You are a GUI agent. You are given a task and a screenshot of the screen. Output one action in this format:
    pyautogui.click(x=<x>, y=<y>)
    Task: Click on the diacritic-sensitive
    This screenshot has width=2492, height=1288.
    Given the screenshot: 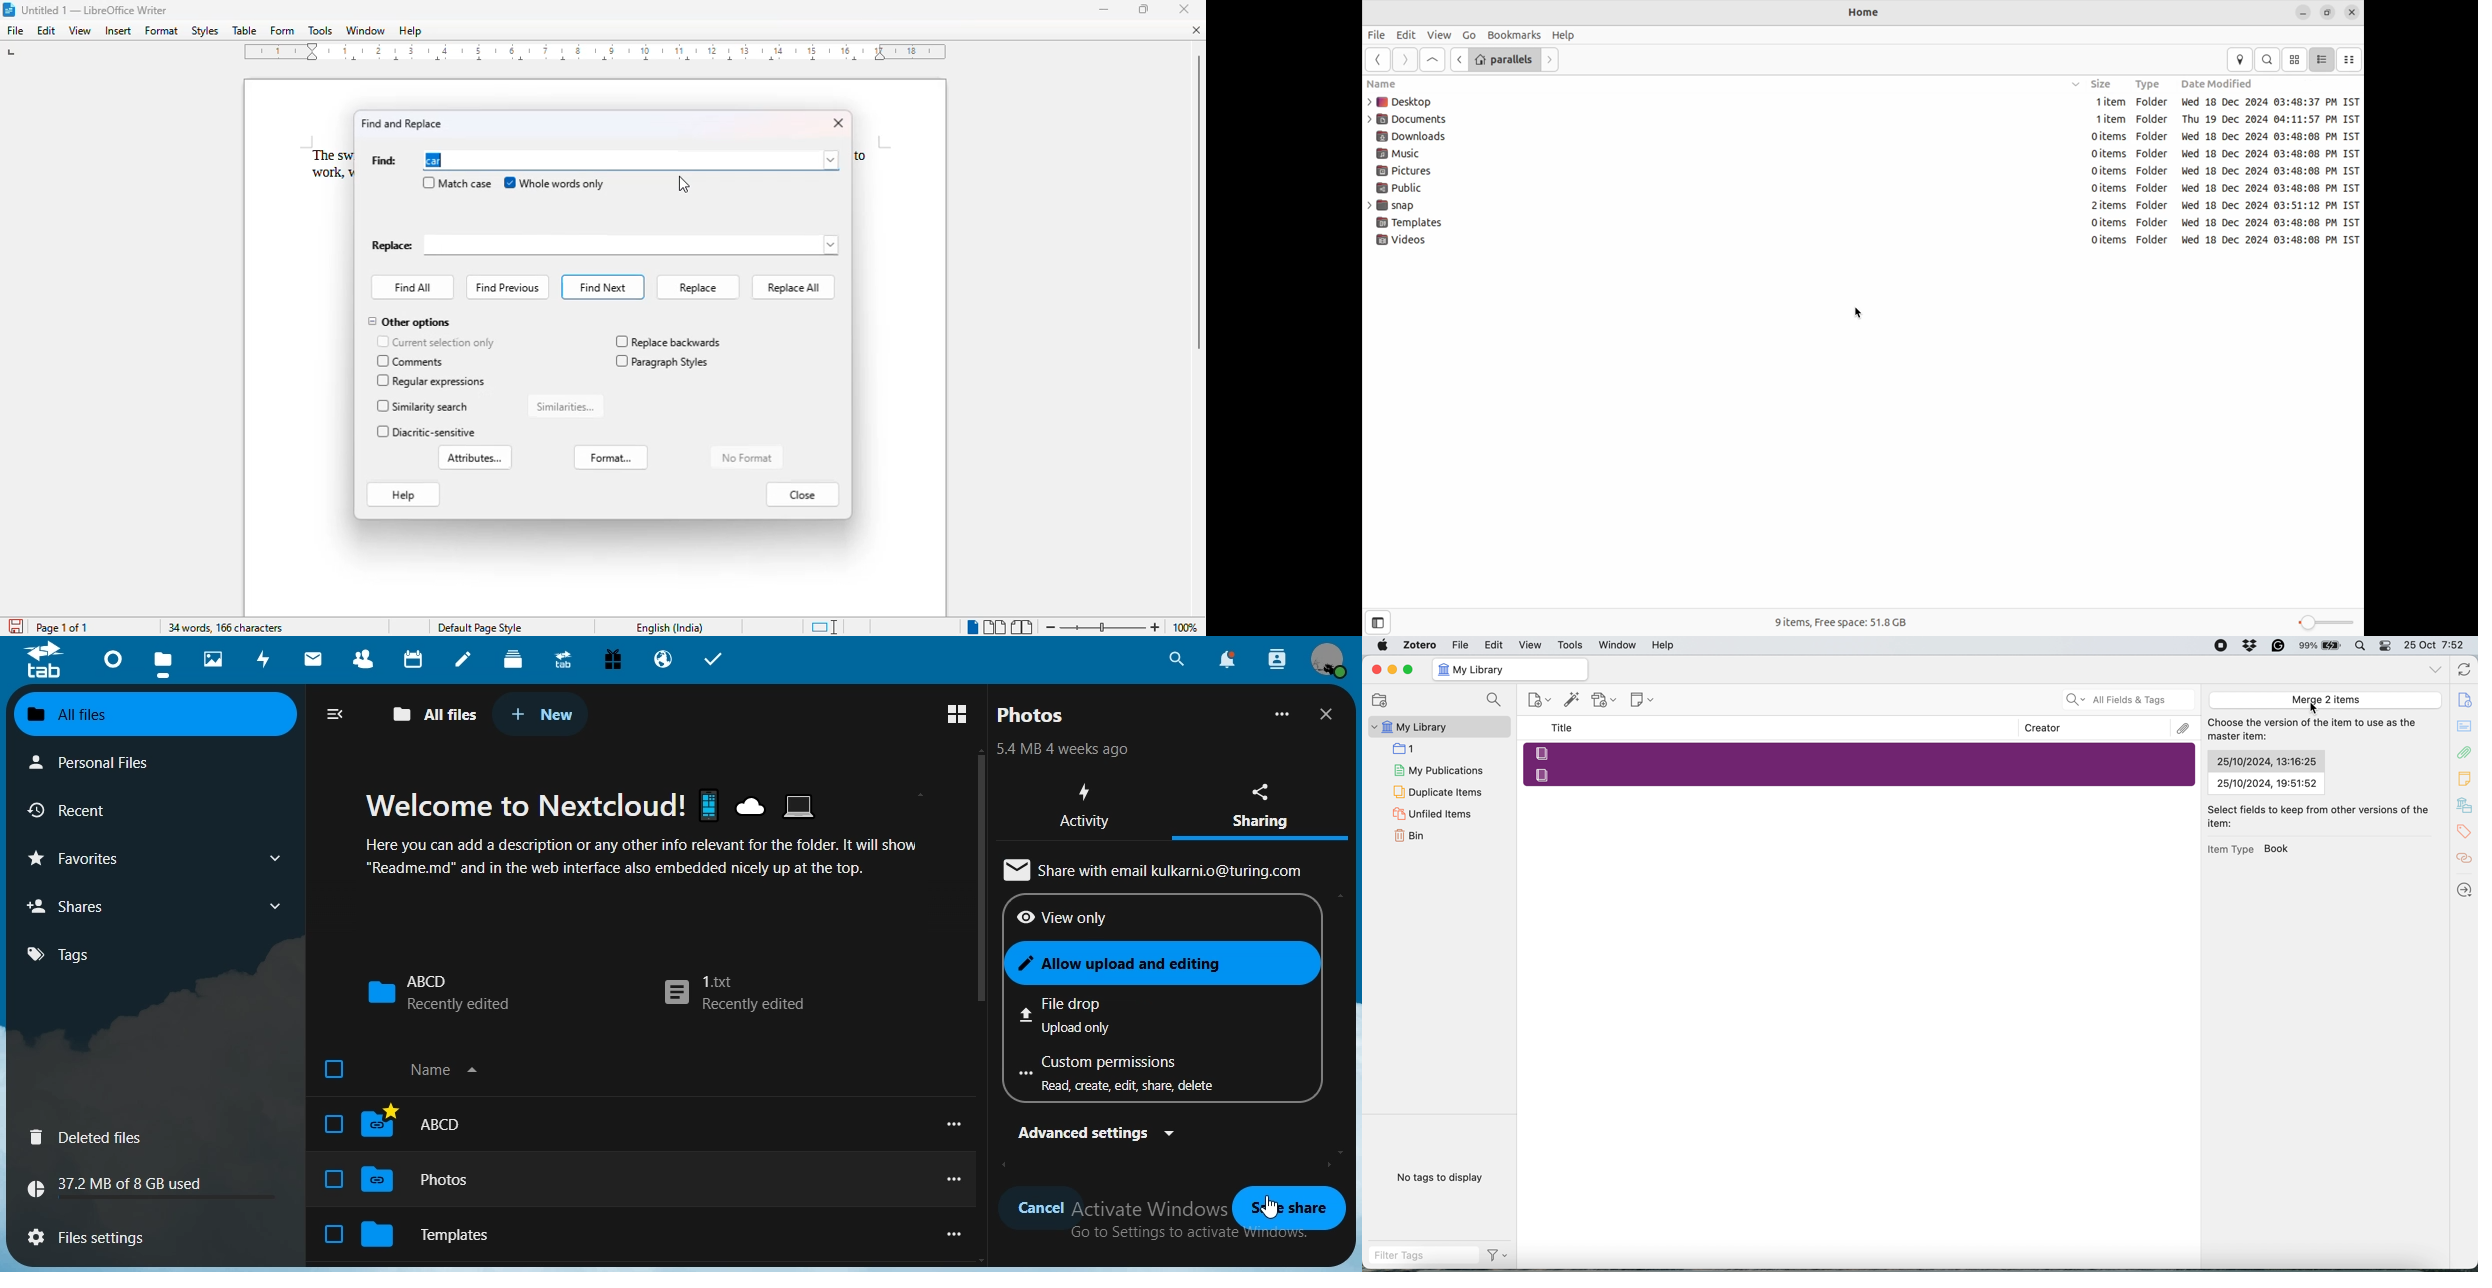 What is the action you would take?
    pyautogui.click(x=427, y=433)
    